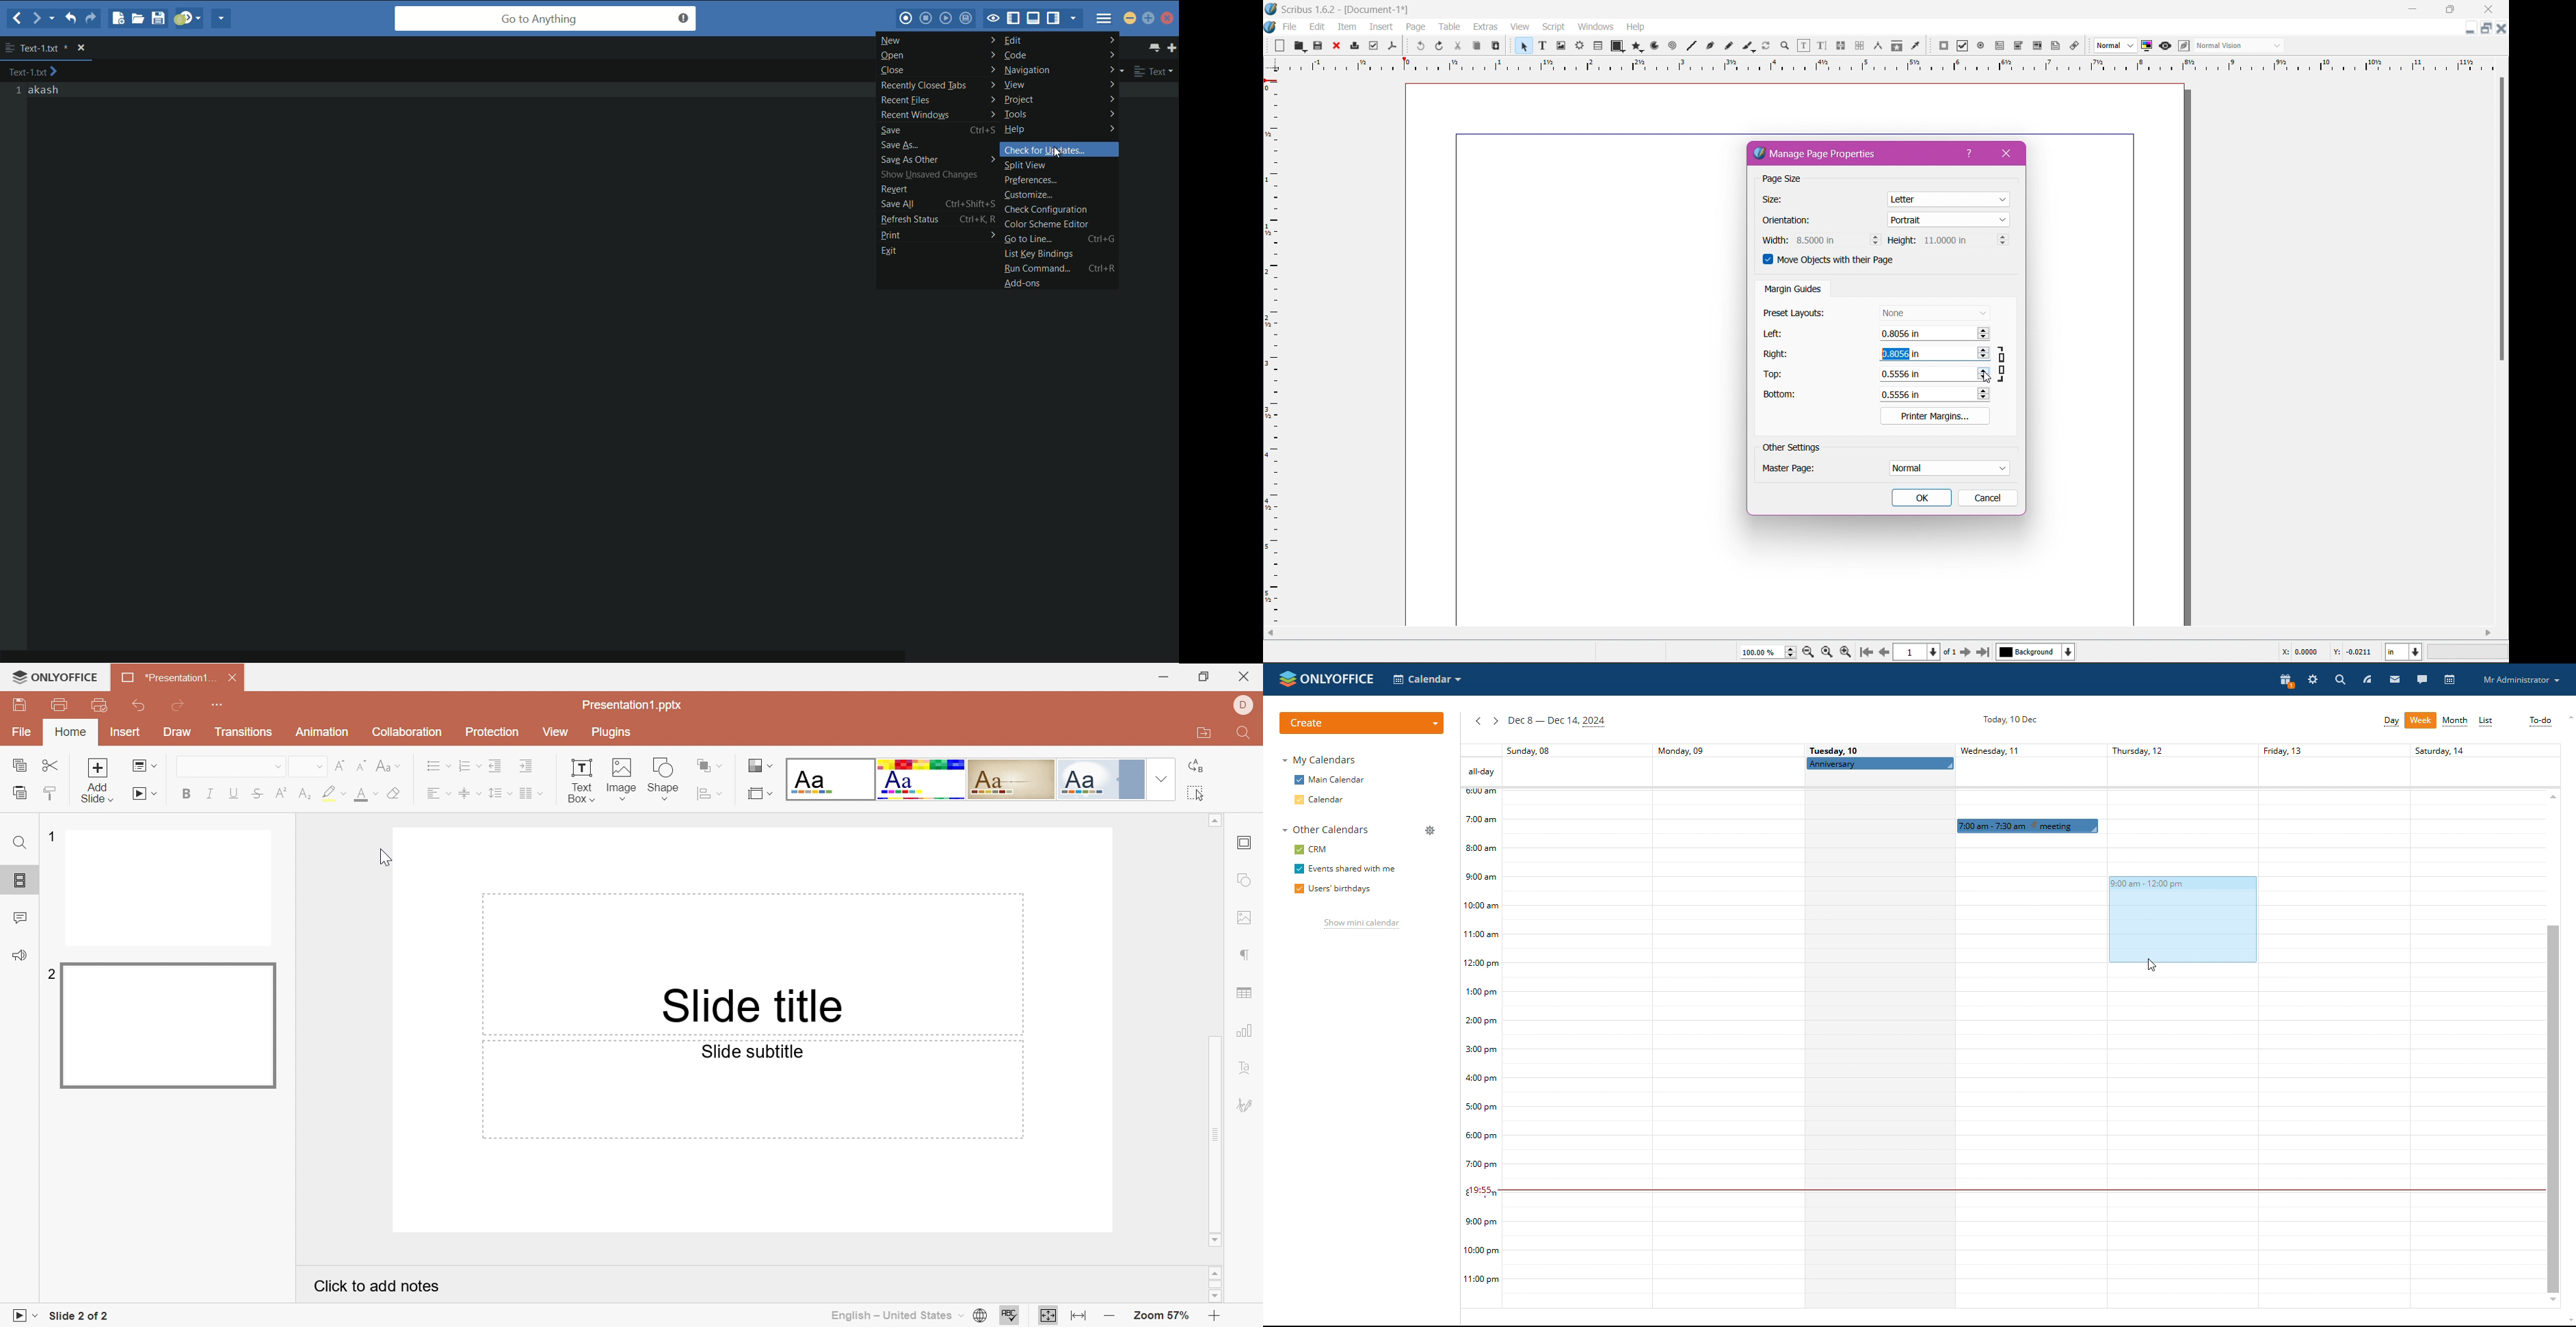  Describe the element at coordinates (1984, 652) in the screenshot. I see `Go to last page` at that location.